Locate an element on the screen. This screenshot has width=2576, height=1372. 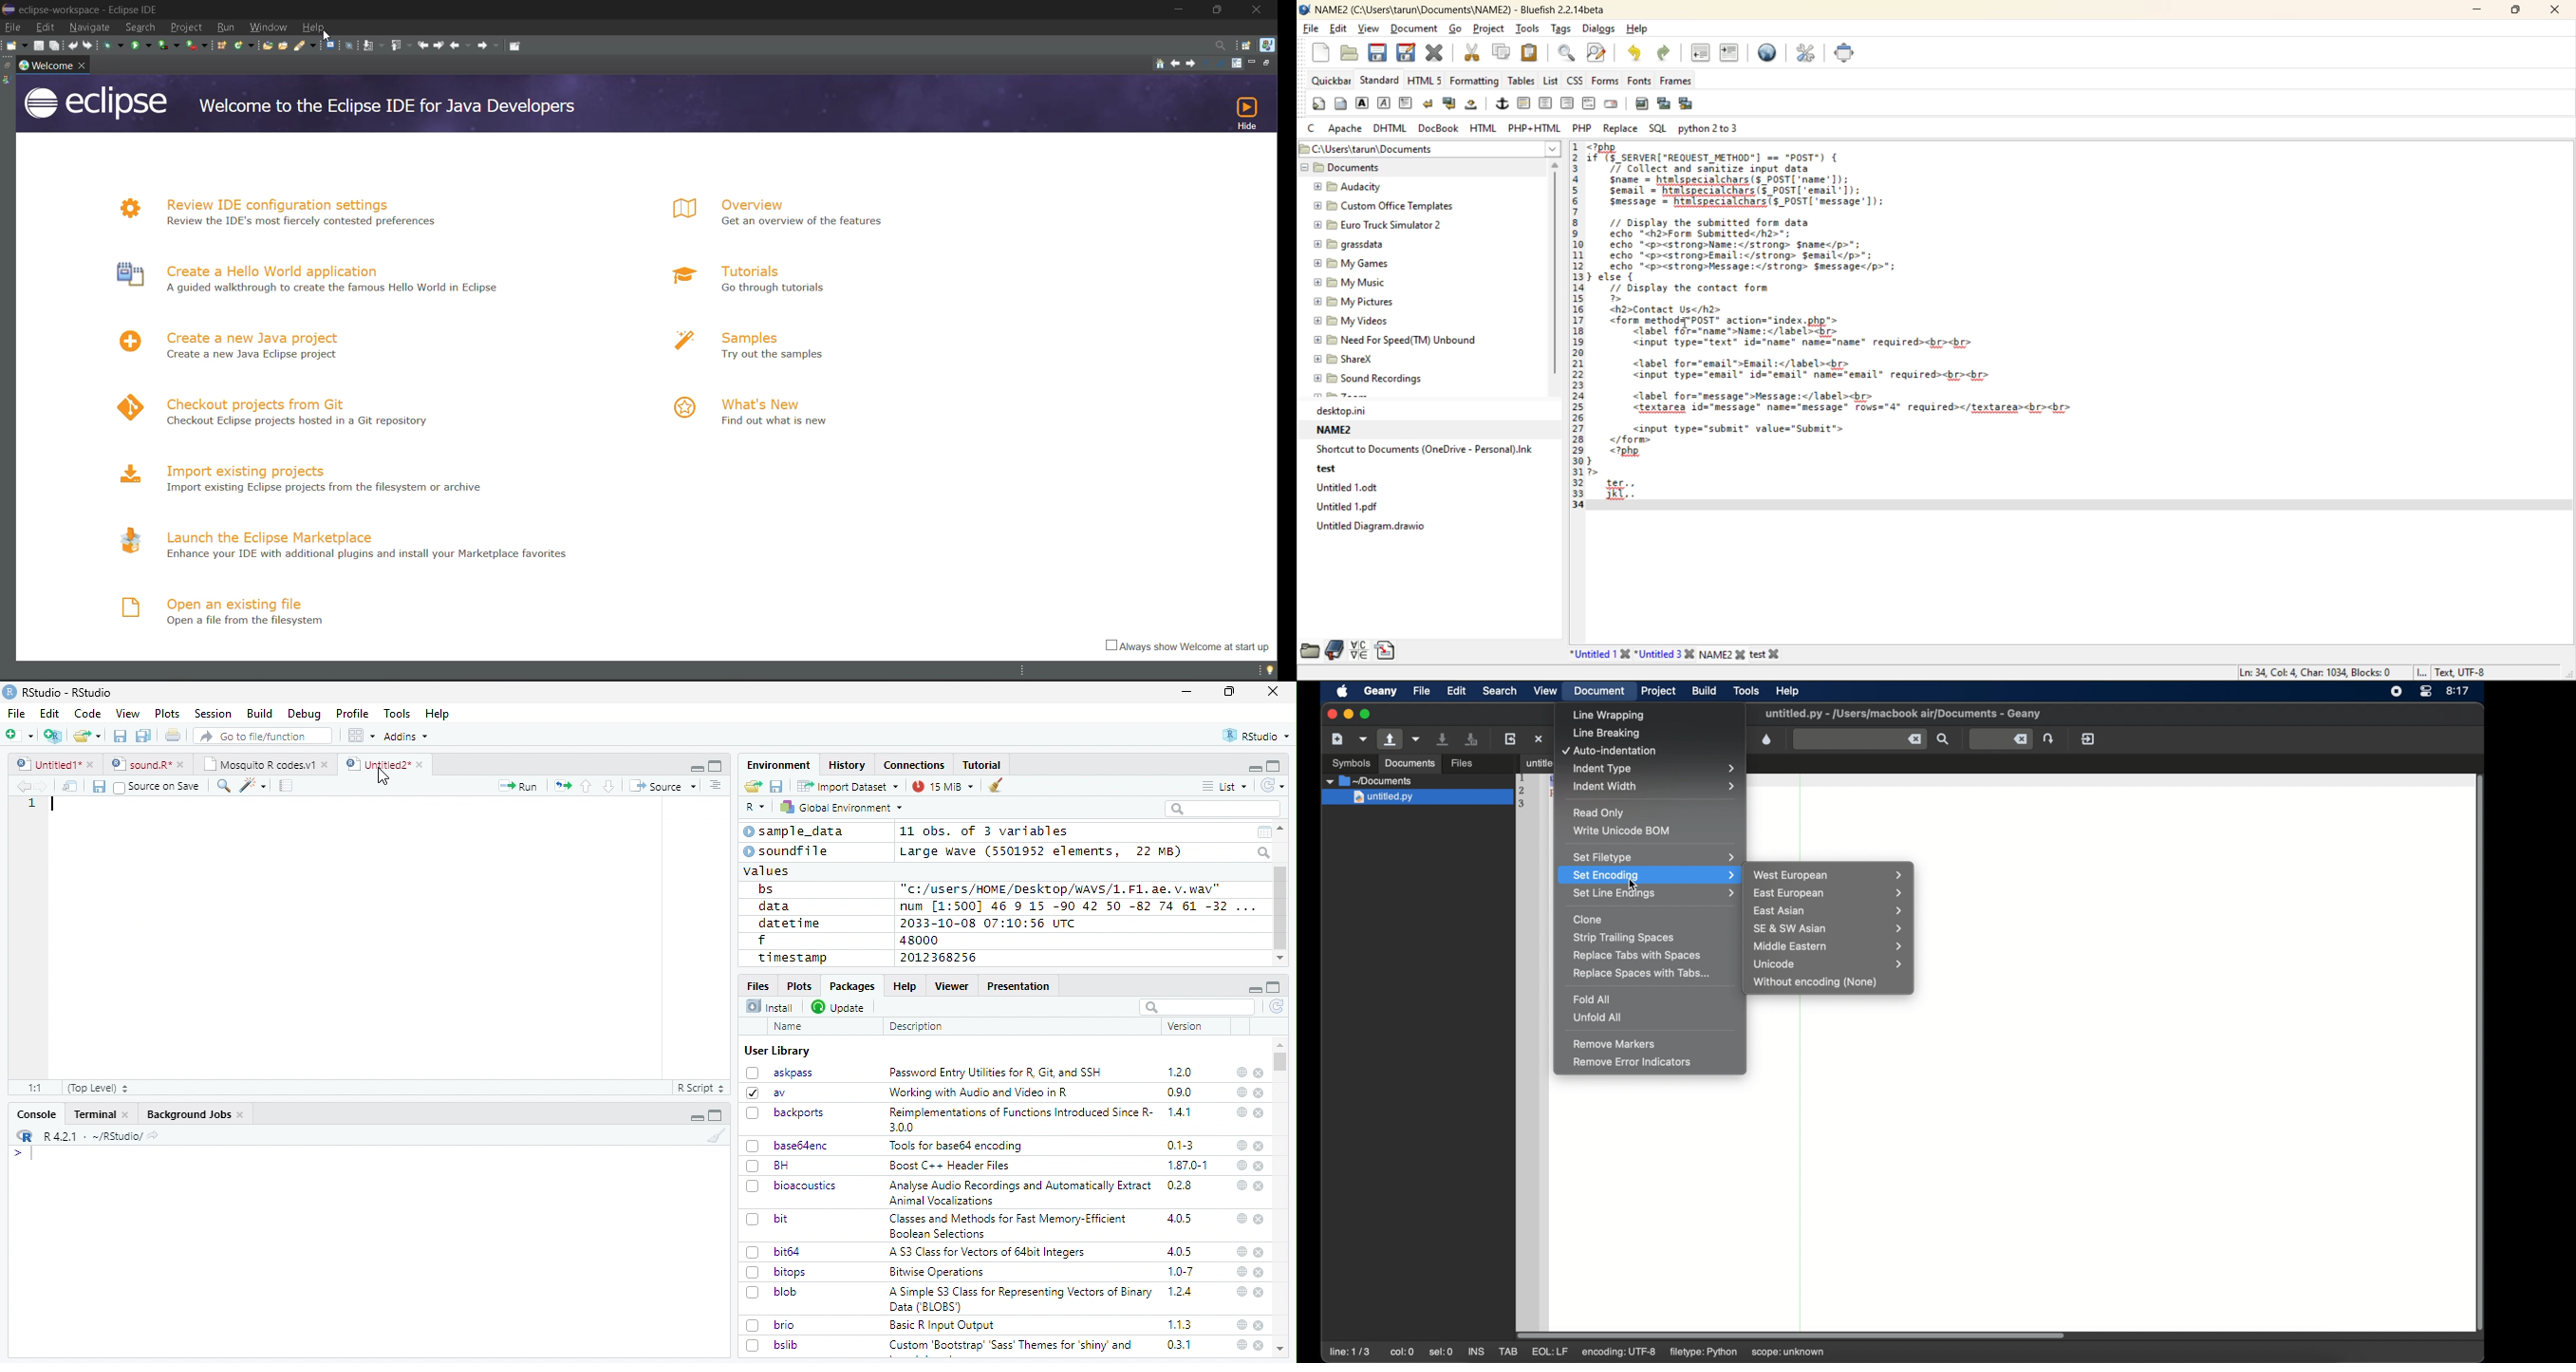
non breaking space is located at coordinates (1475, 107).